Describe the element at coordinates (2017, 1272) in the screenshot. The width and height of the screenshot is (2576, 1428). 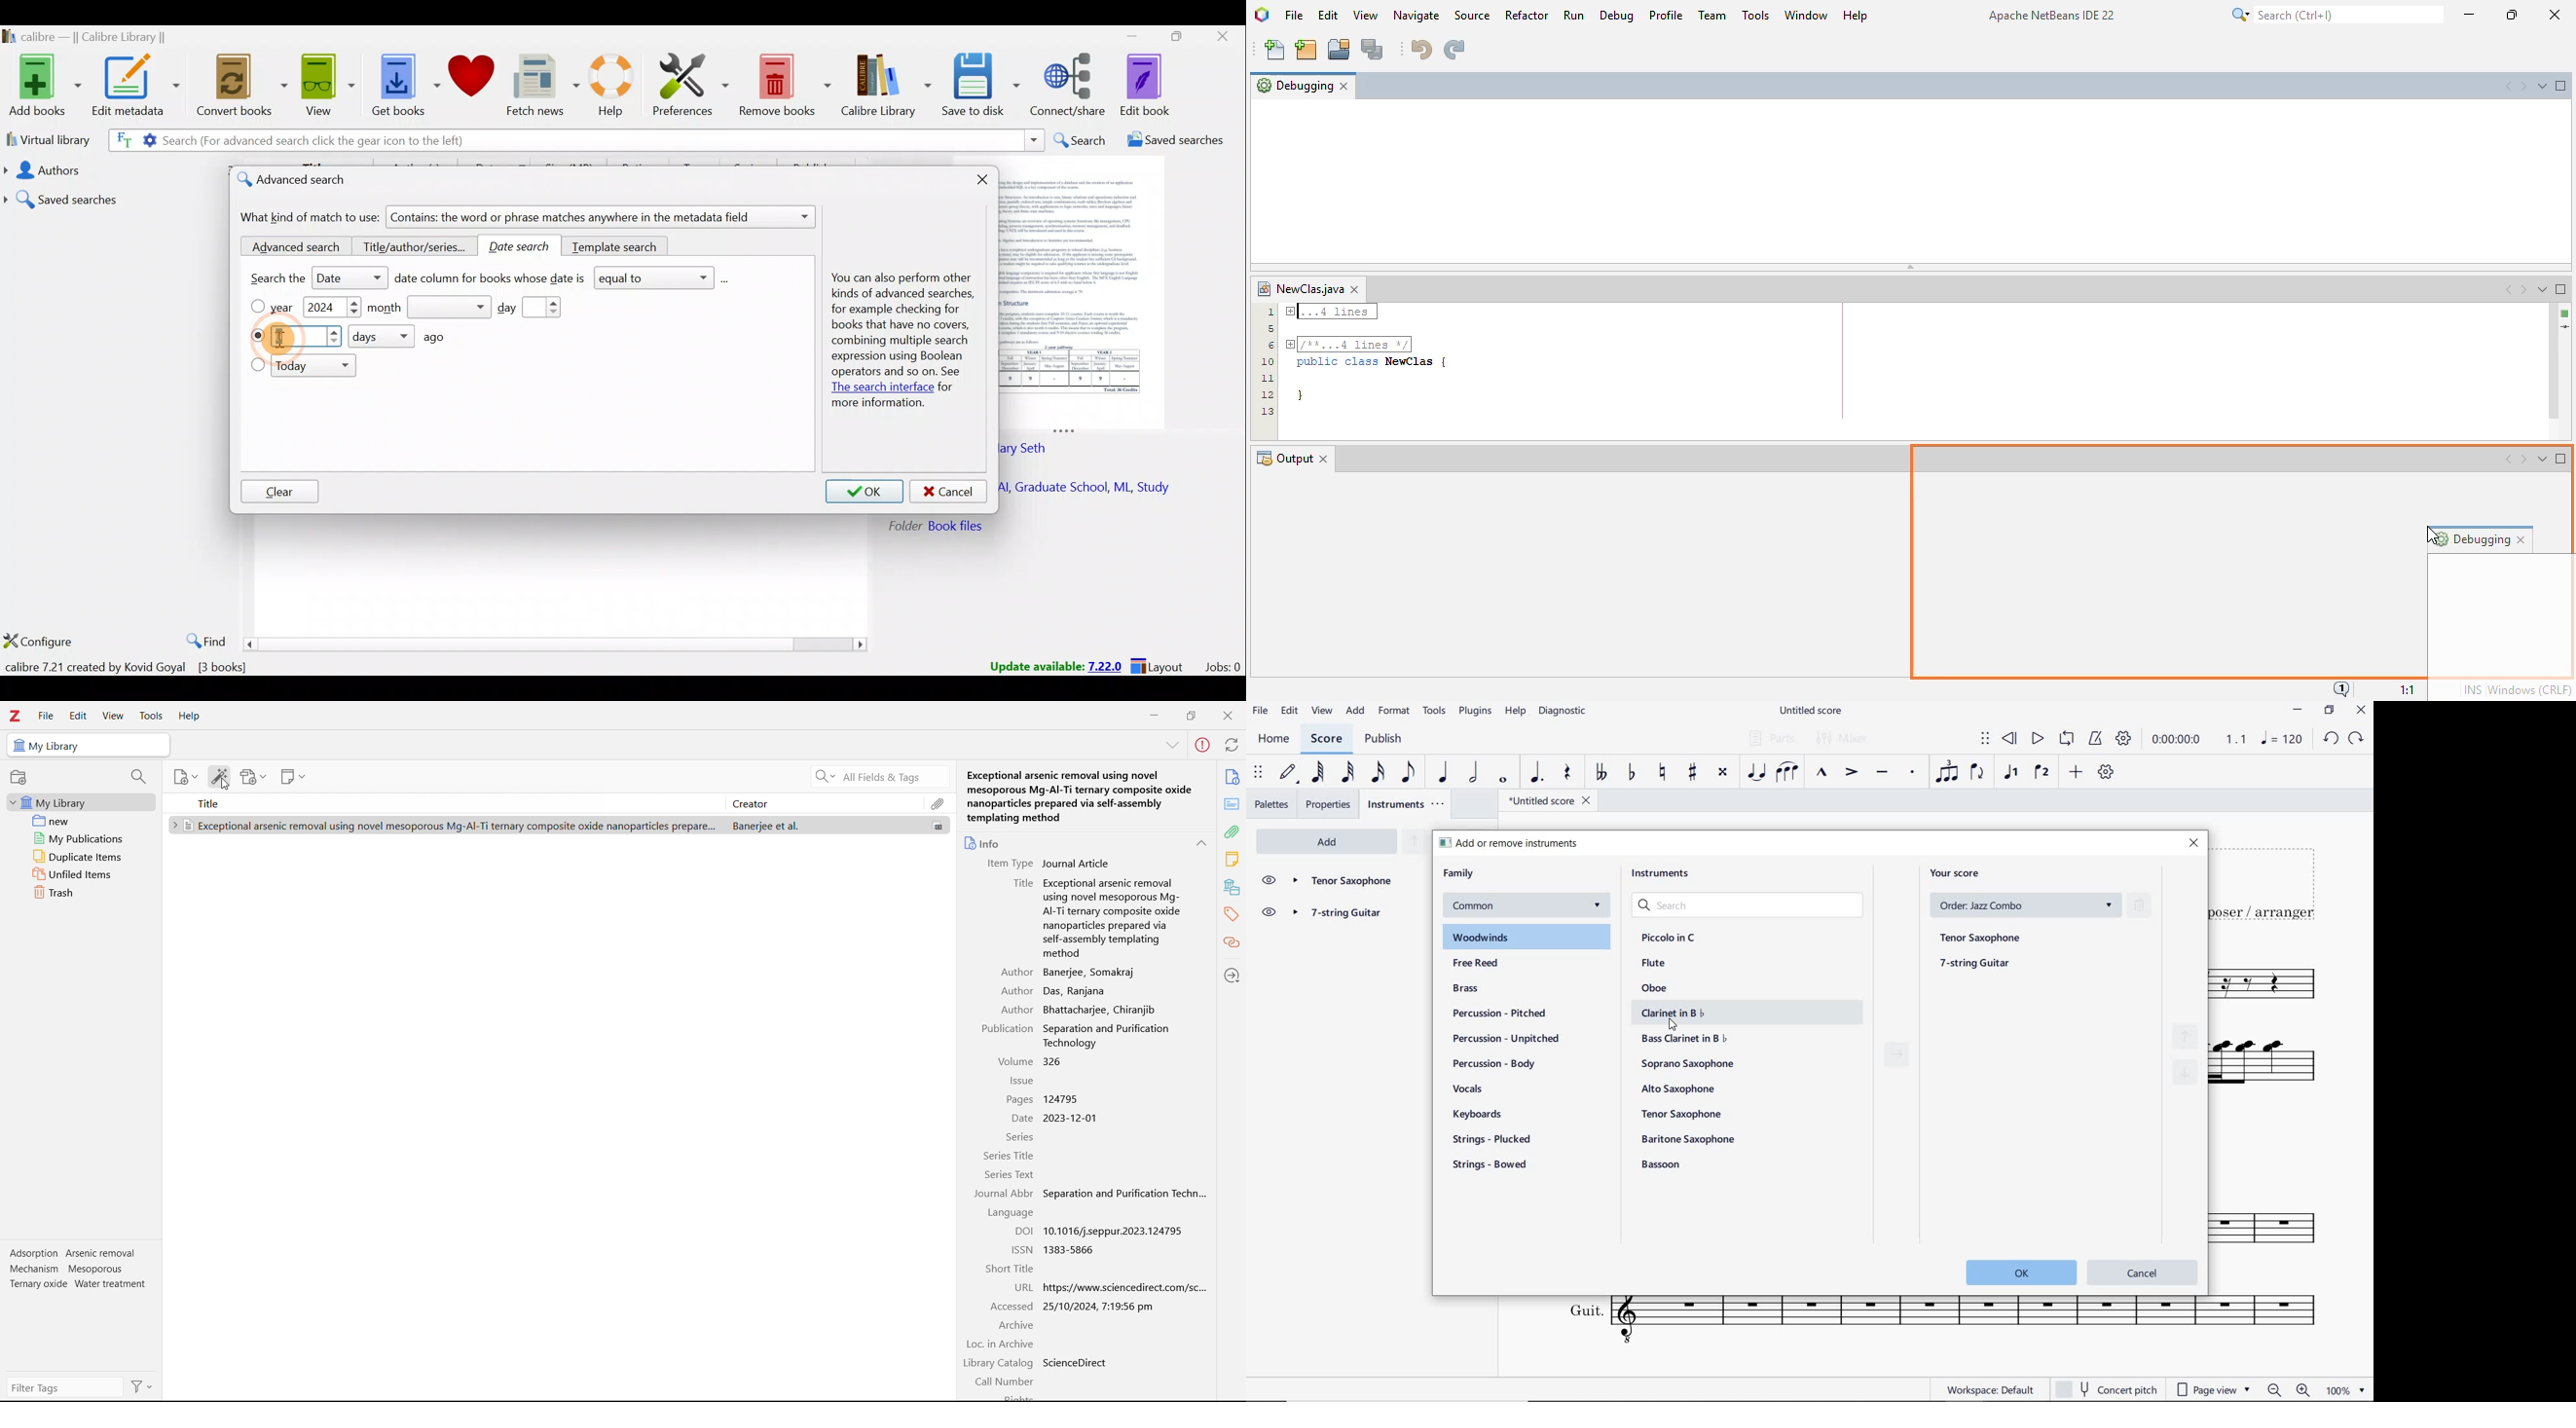
I see `ok` at that location.